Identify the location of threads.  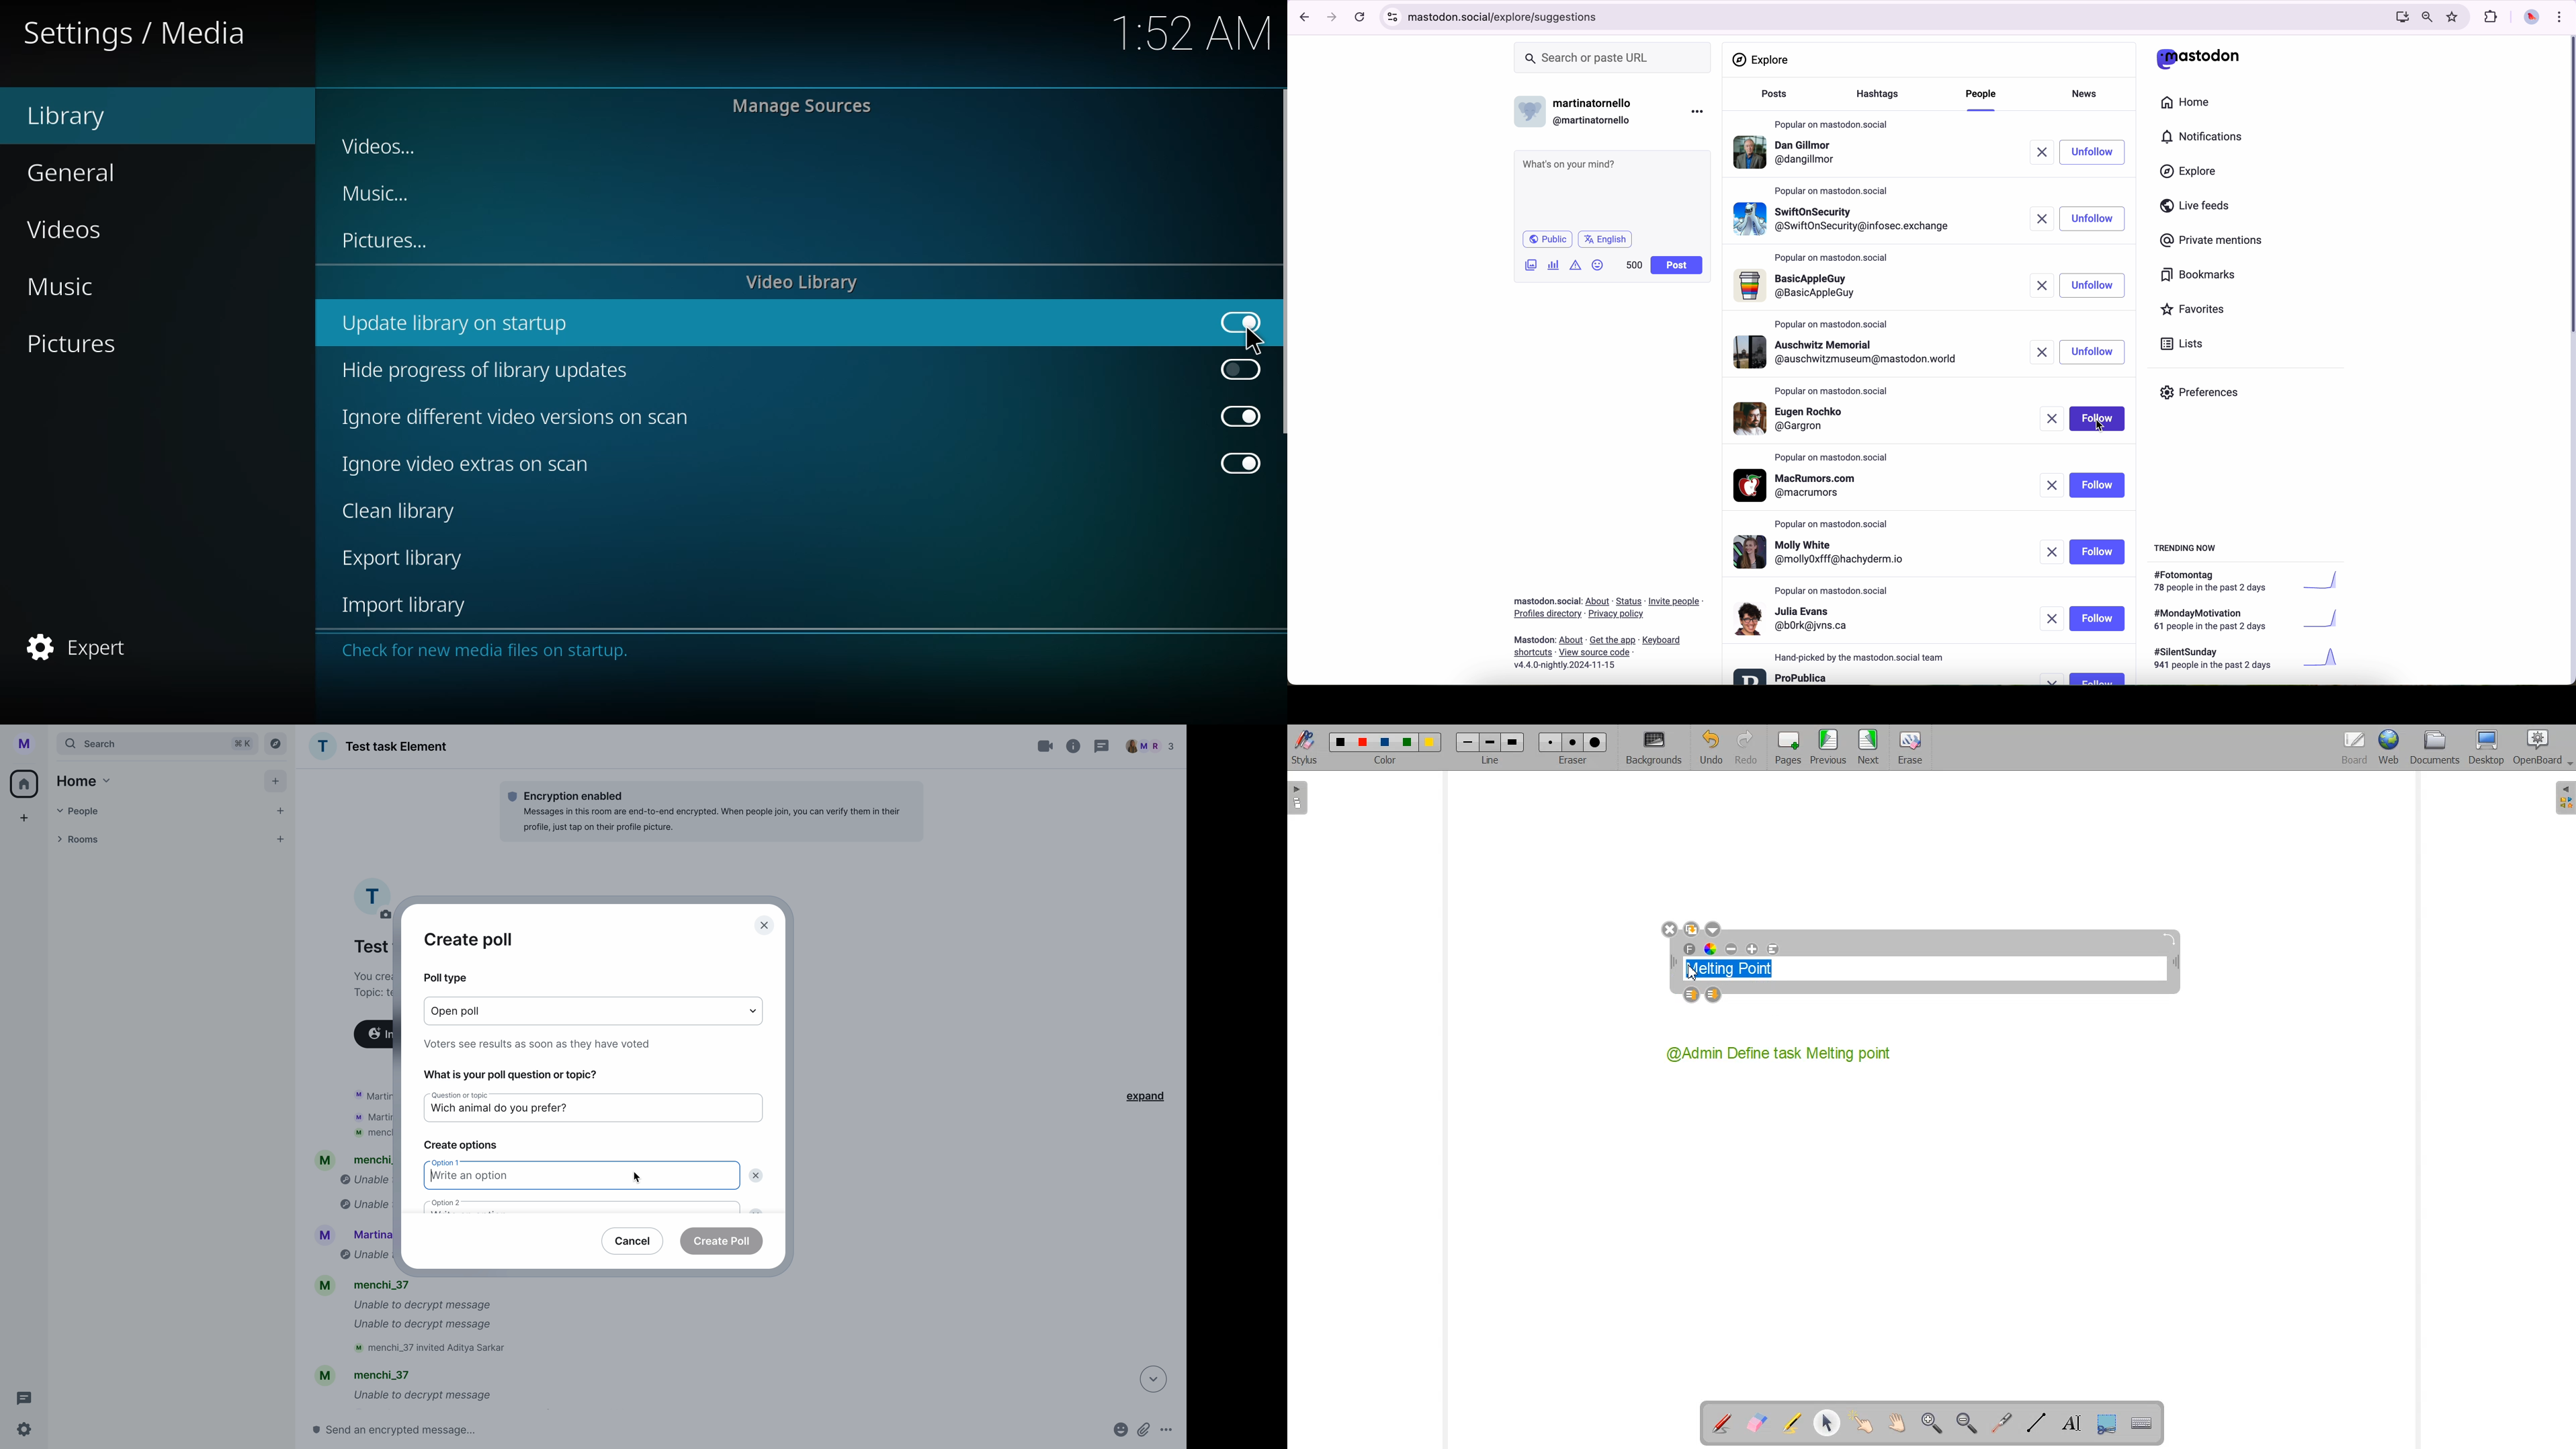
(22, 1398).